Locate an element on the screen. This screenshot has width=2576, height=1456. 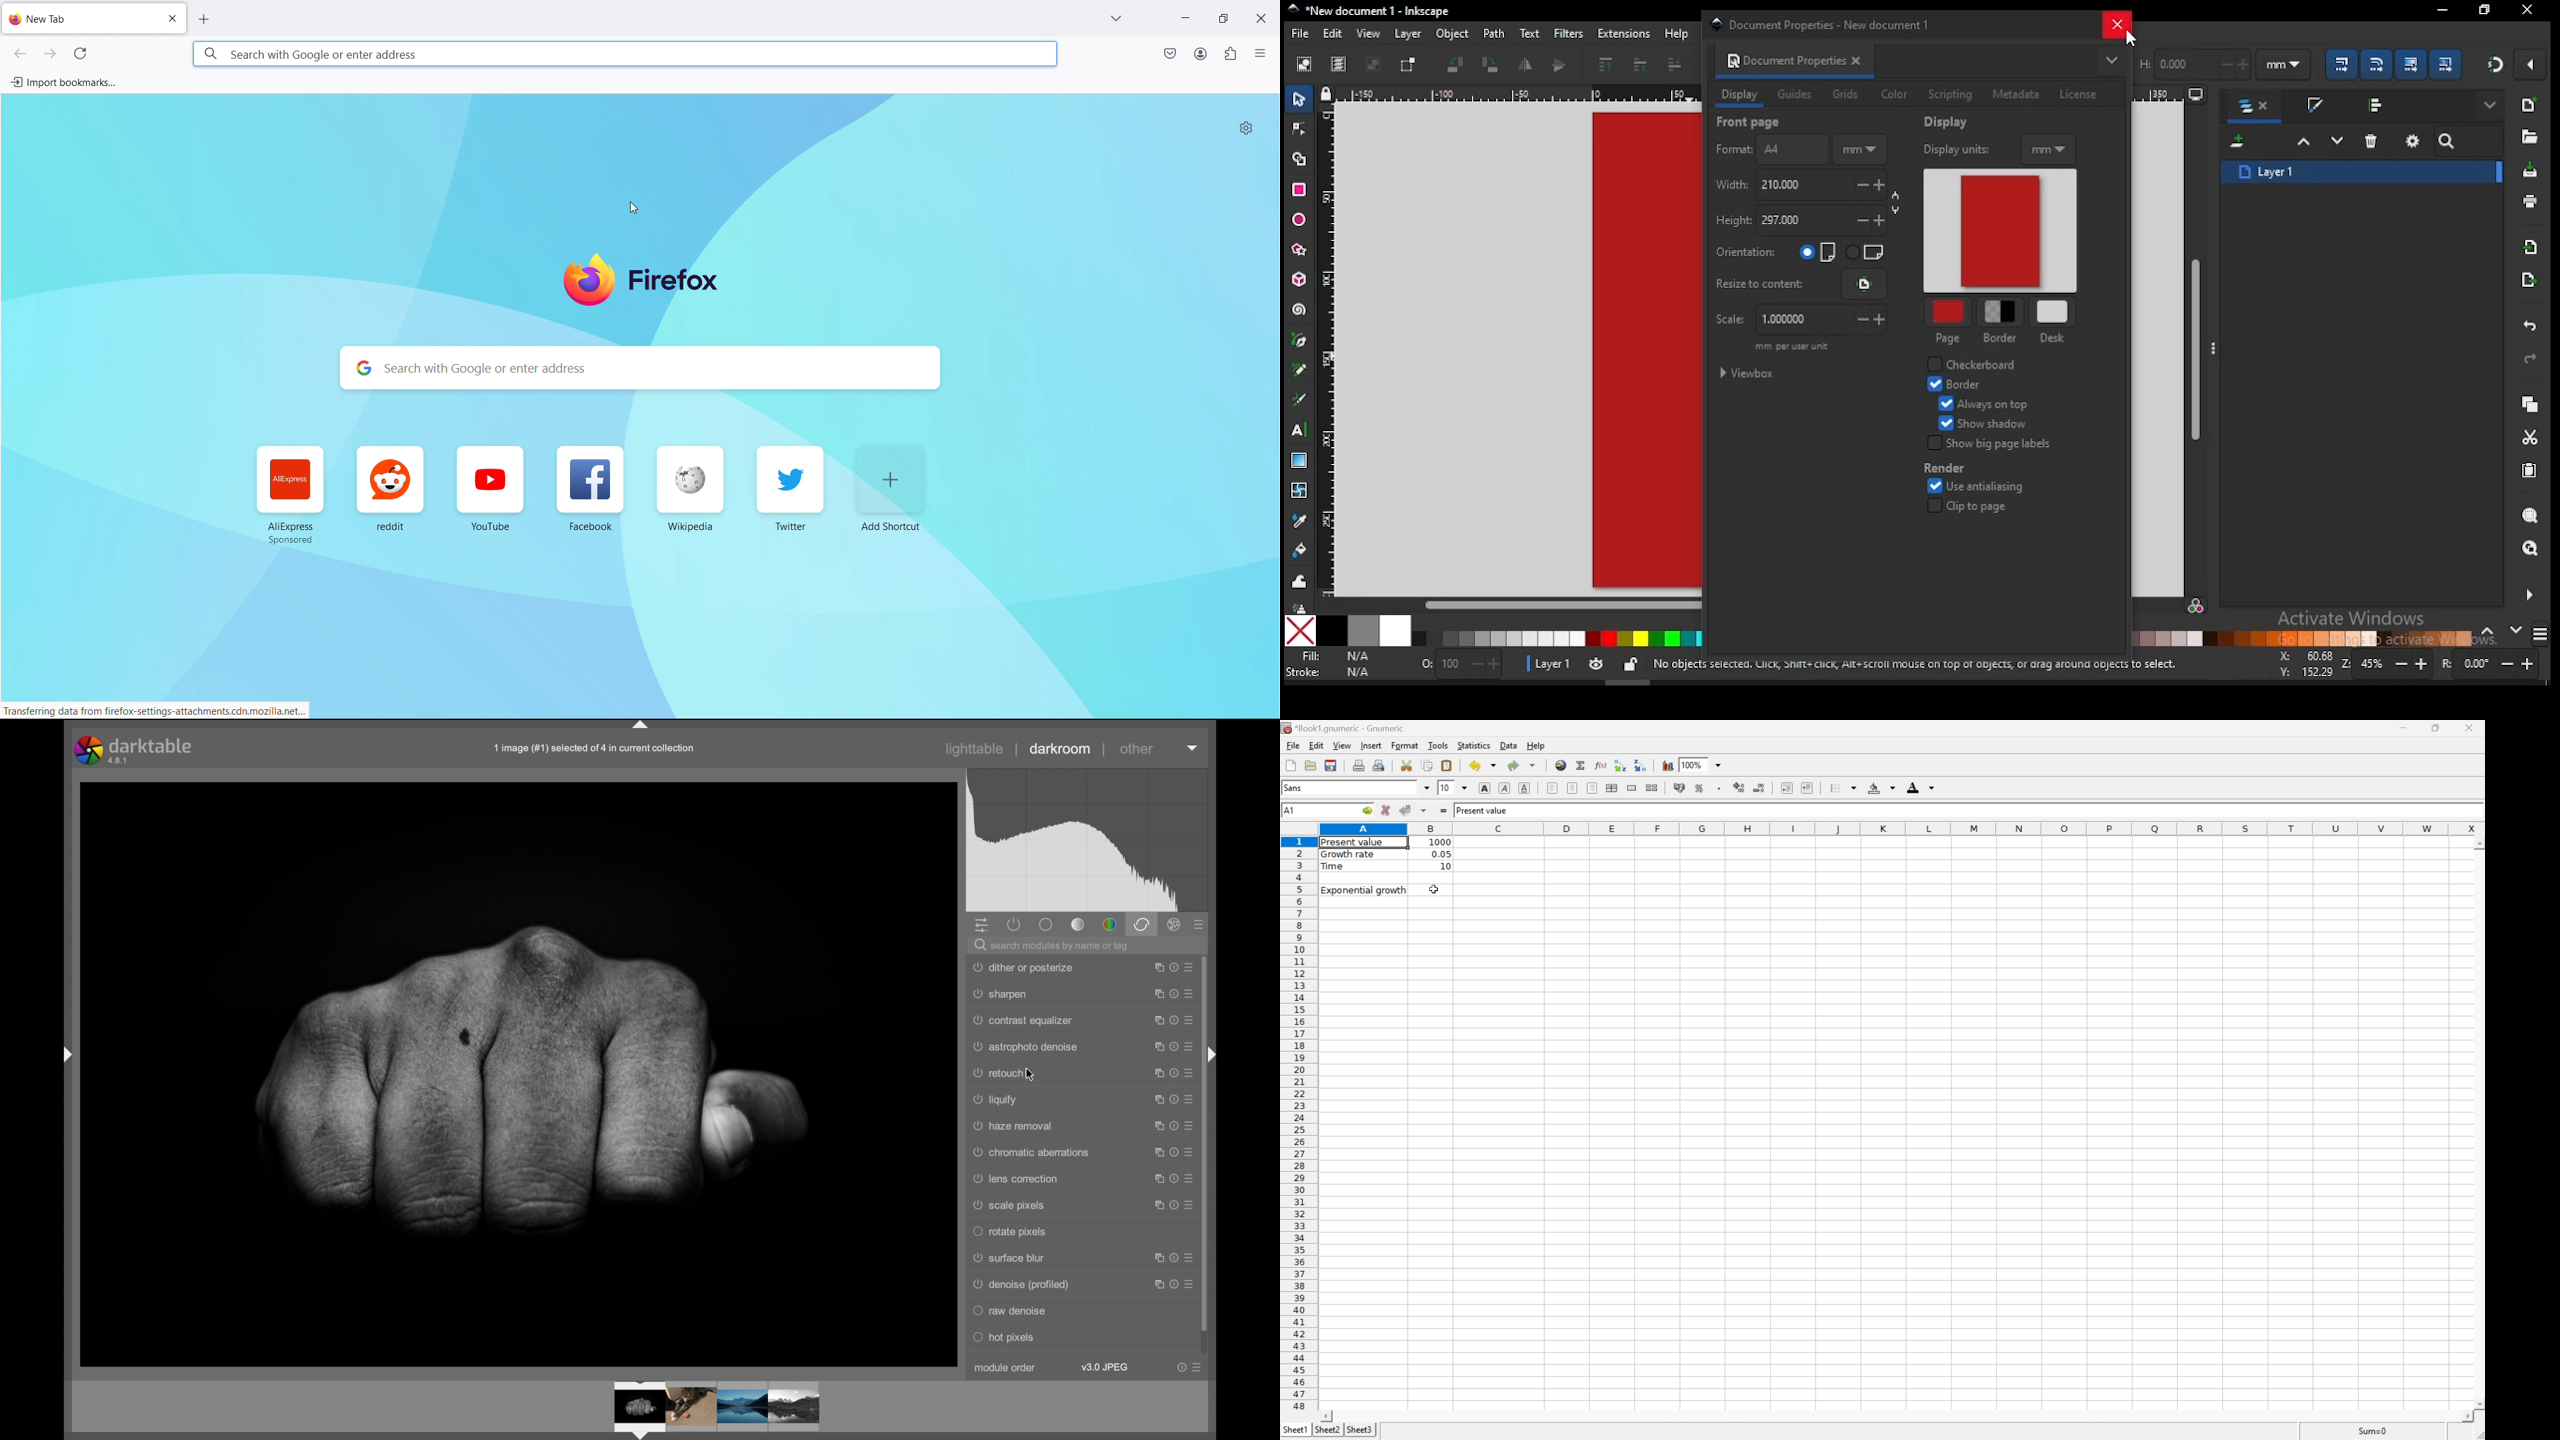
rotate pixels is located at coordinates (1011, 1232).